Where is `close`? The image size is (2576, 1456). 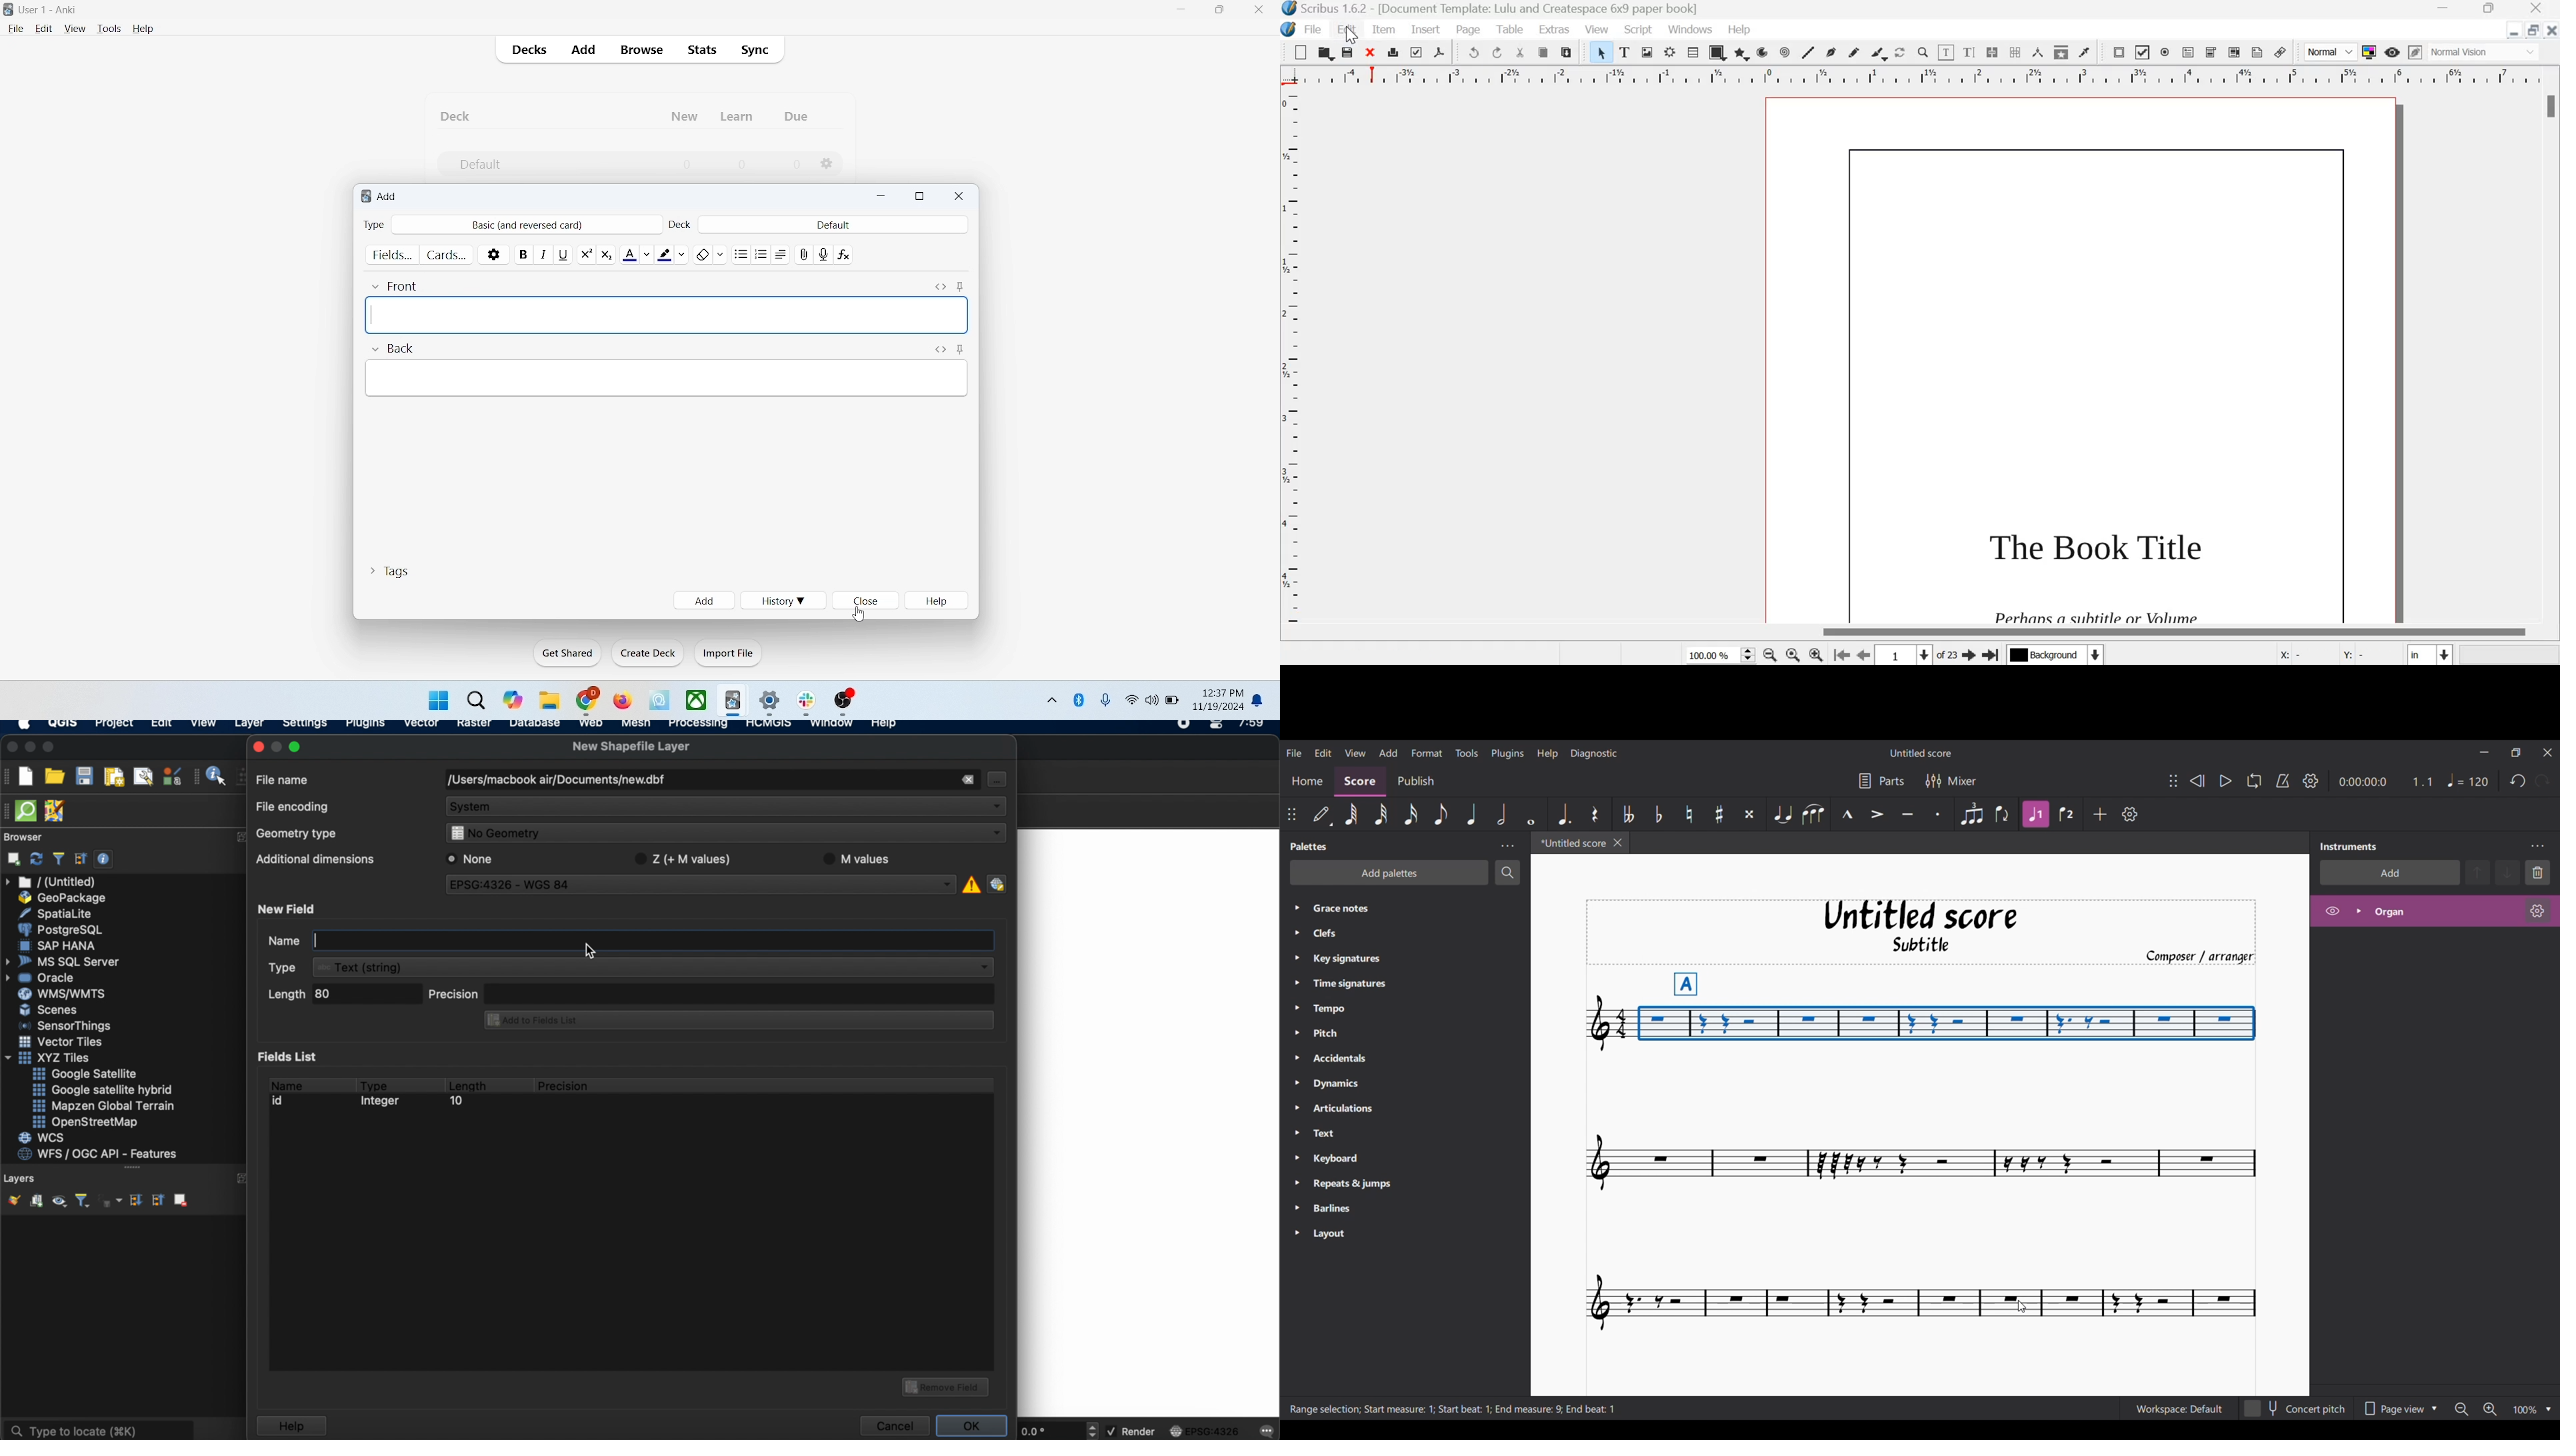 close is located at coordinates (11, 747).